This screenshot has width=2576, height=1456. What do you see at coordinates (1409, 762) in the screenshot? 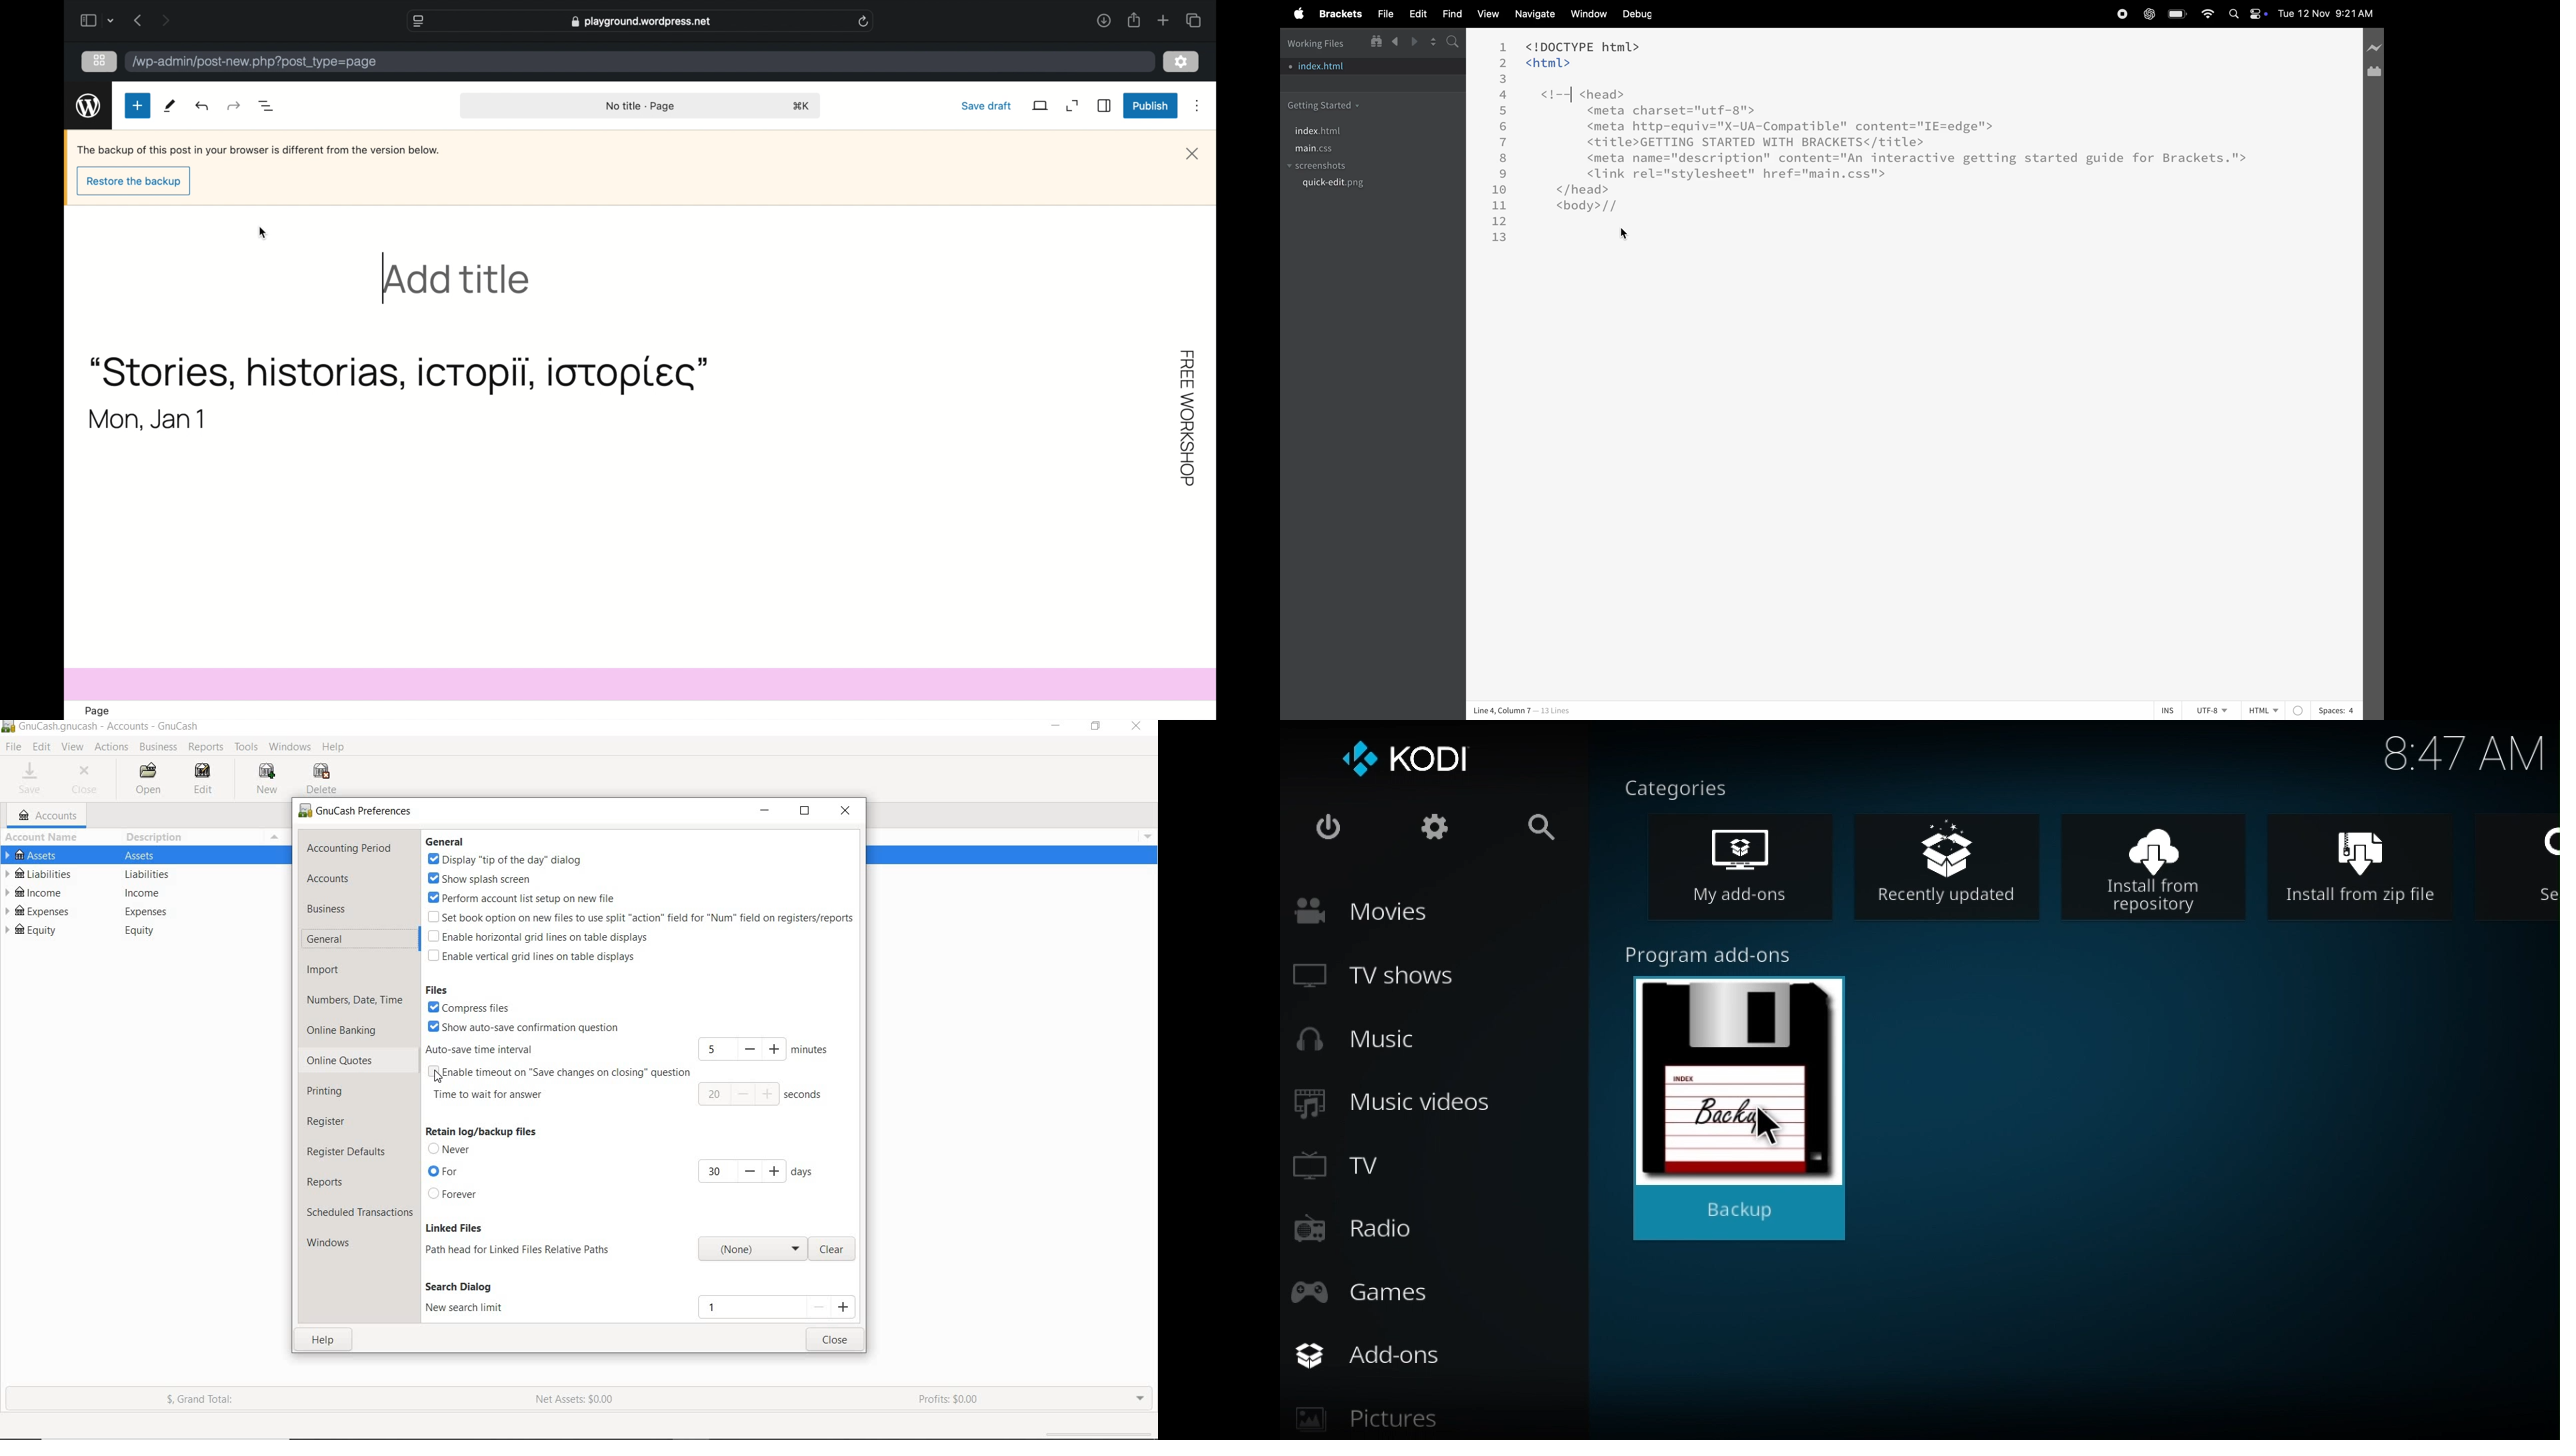
I see `Kodi logo` at bounding box center [1409, 762].